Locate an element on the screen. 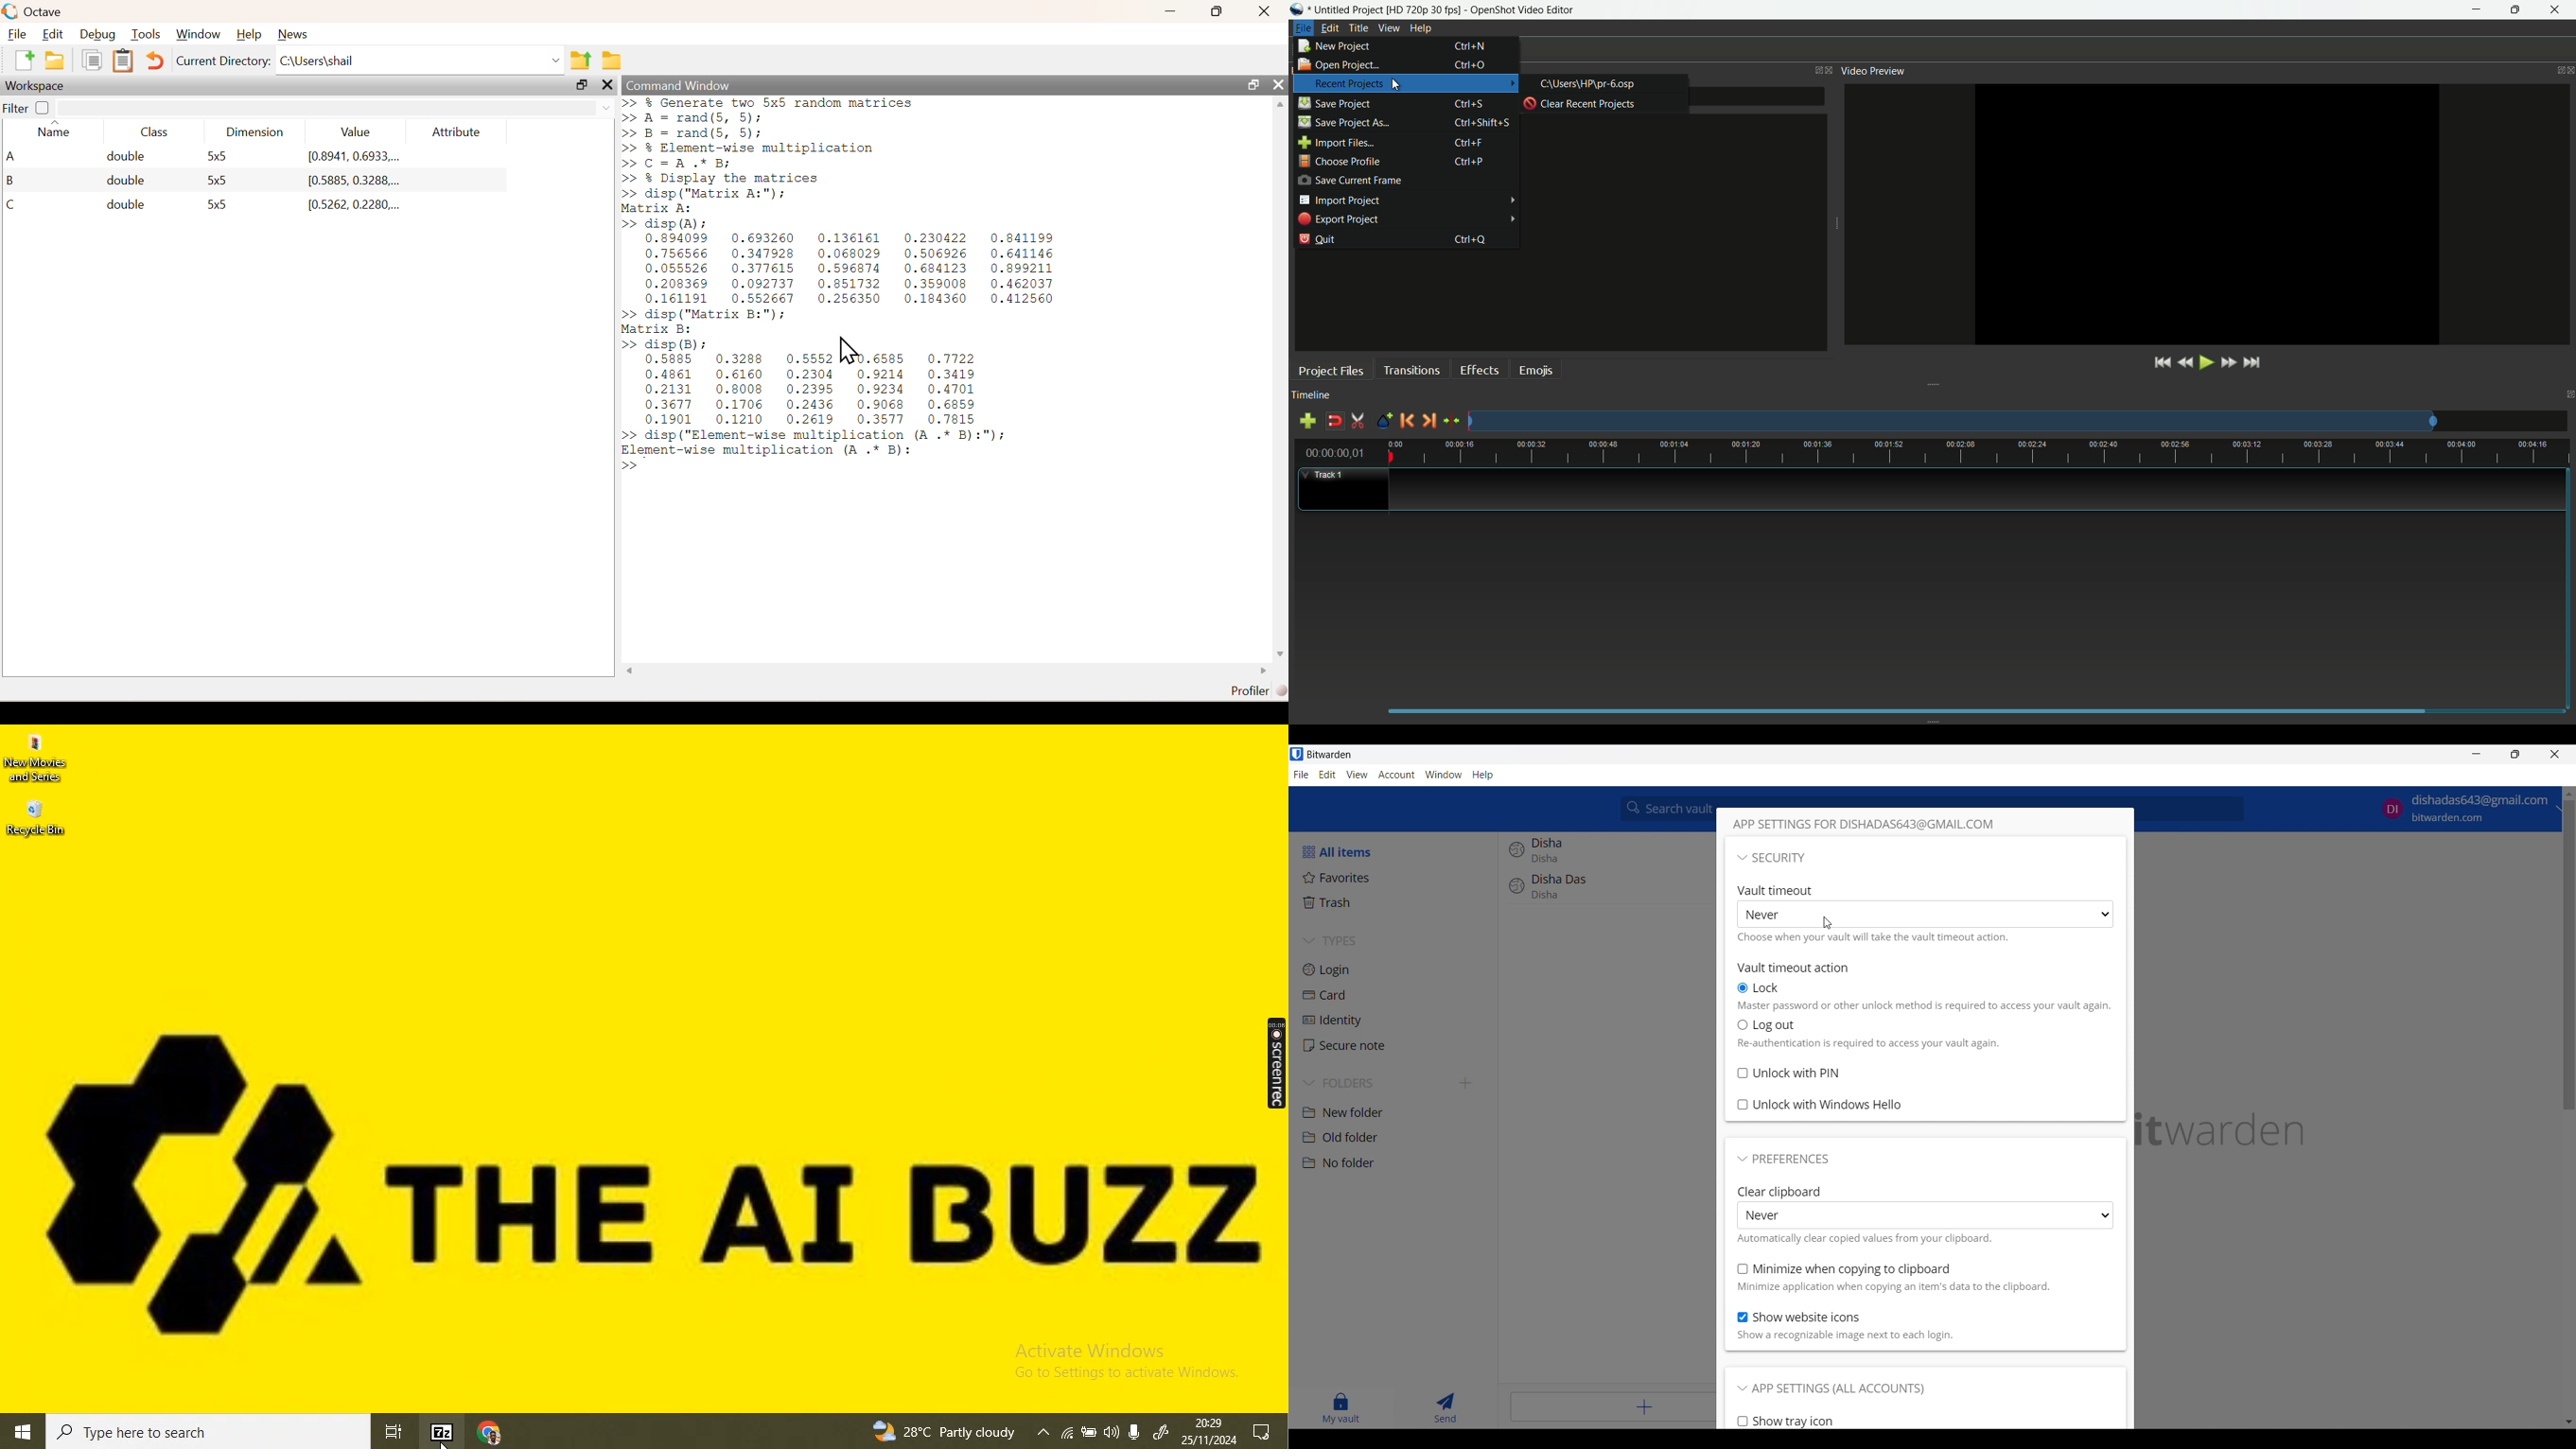  Window menu is located at coordinates (1443, 775).